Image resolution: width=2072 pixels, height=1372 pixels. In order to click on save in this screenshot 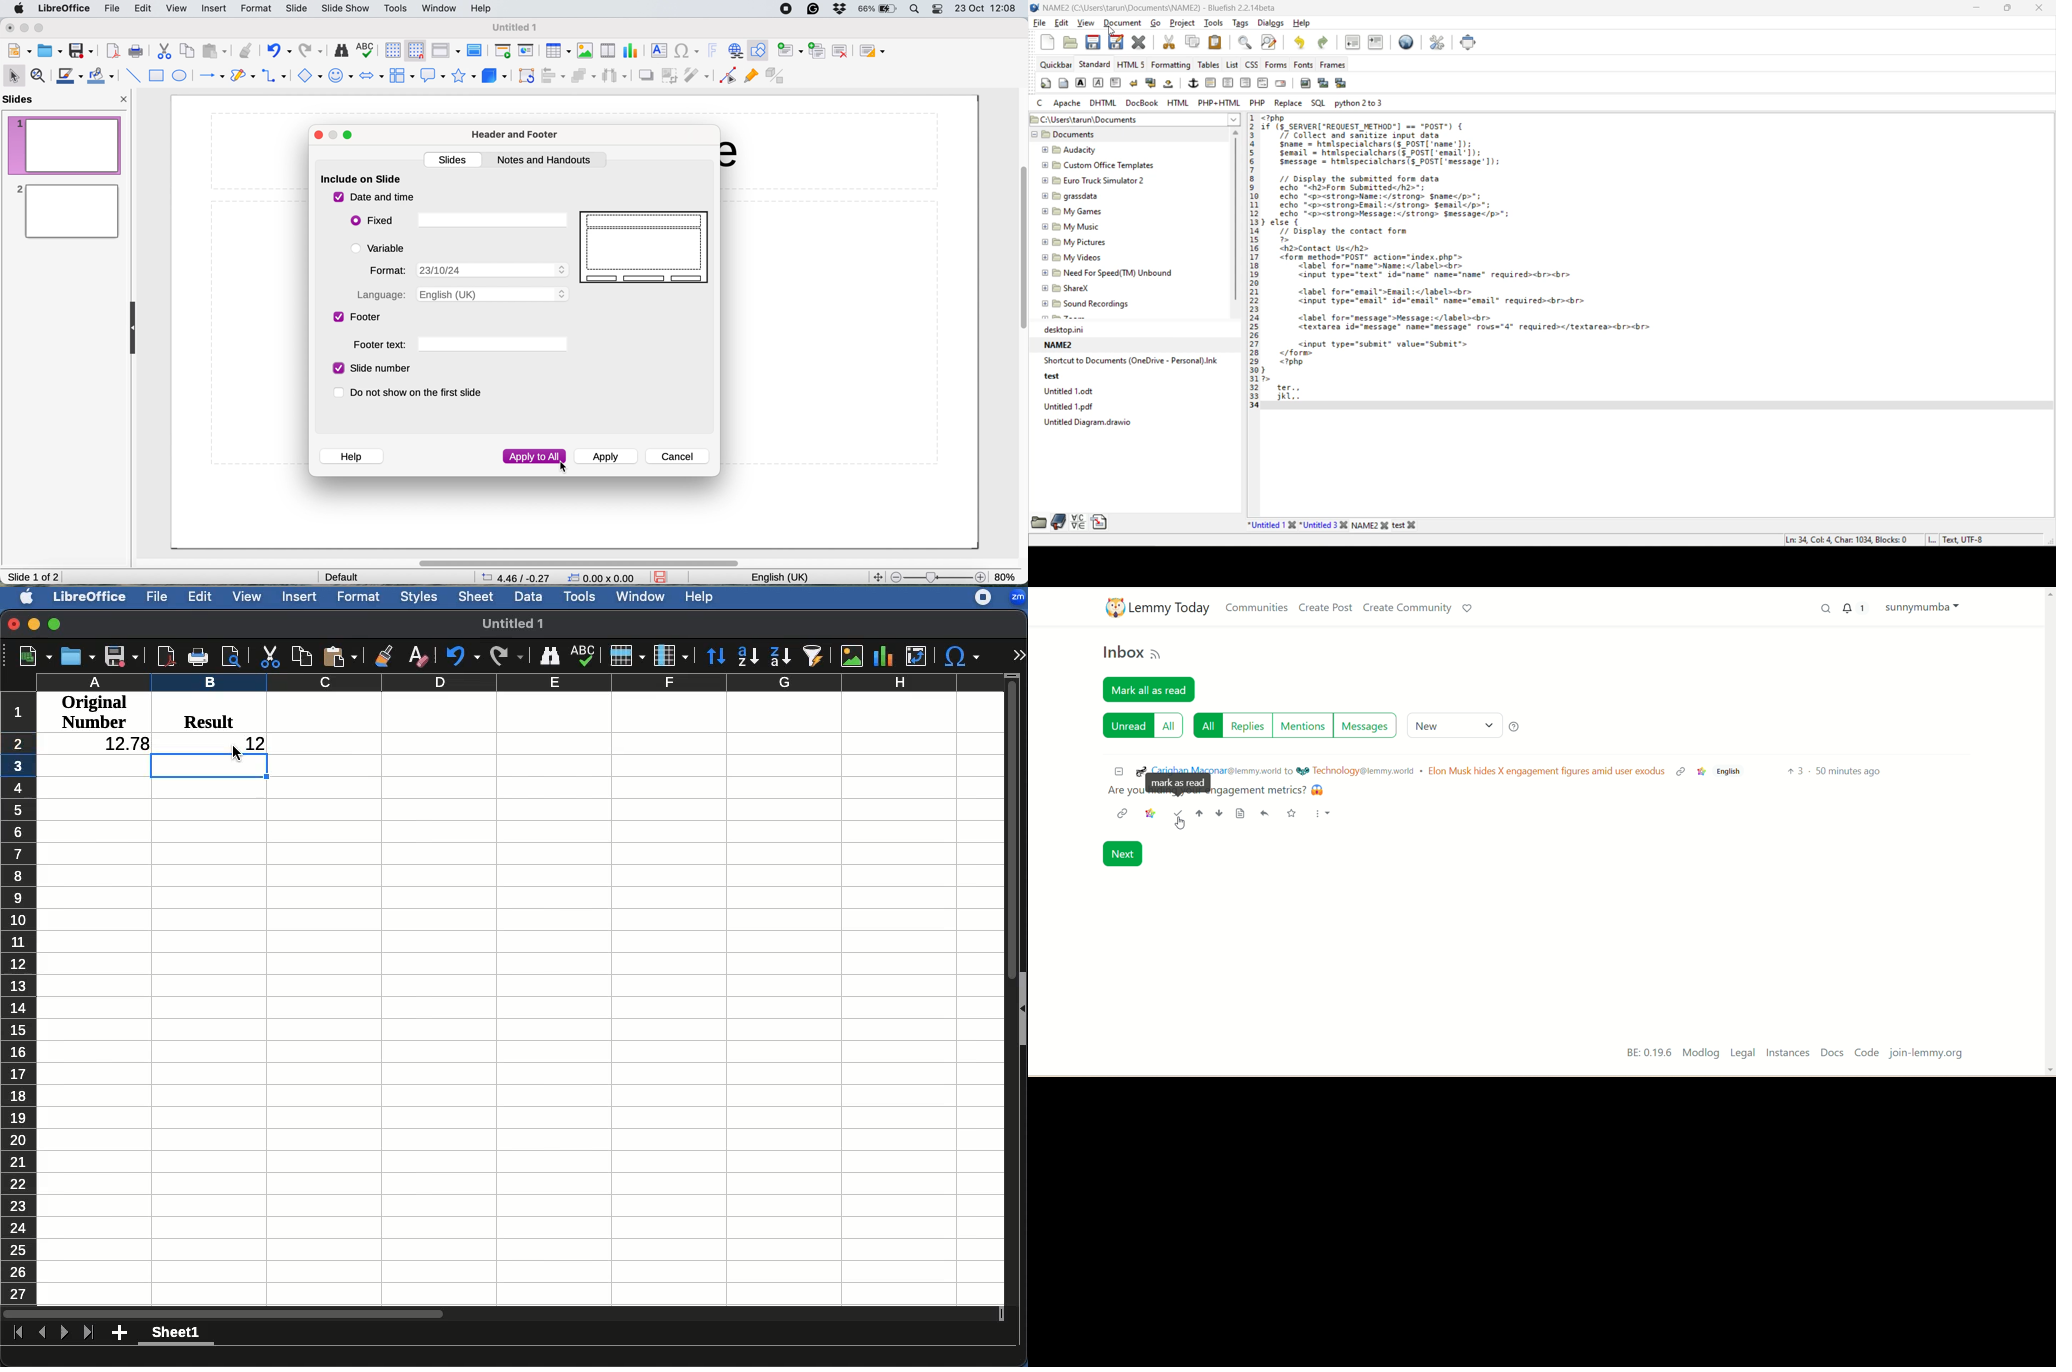, I will do `click(81, 50)`.